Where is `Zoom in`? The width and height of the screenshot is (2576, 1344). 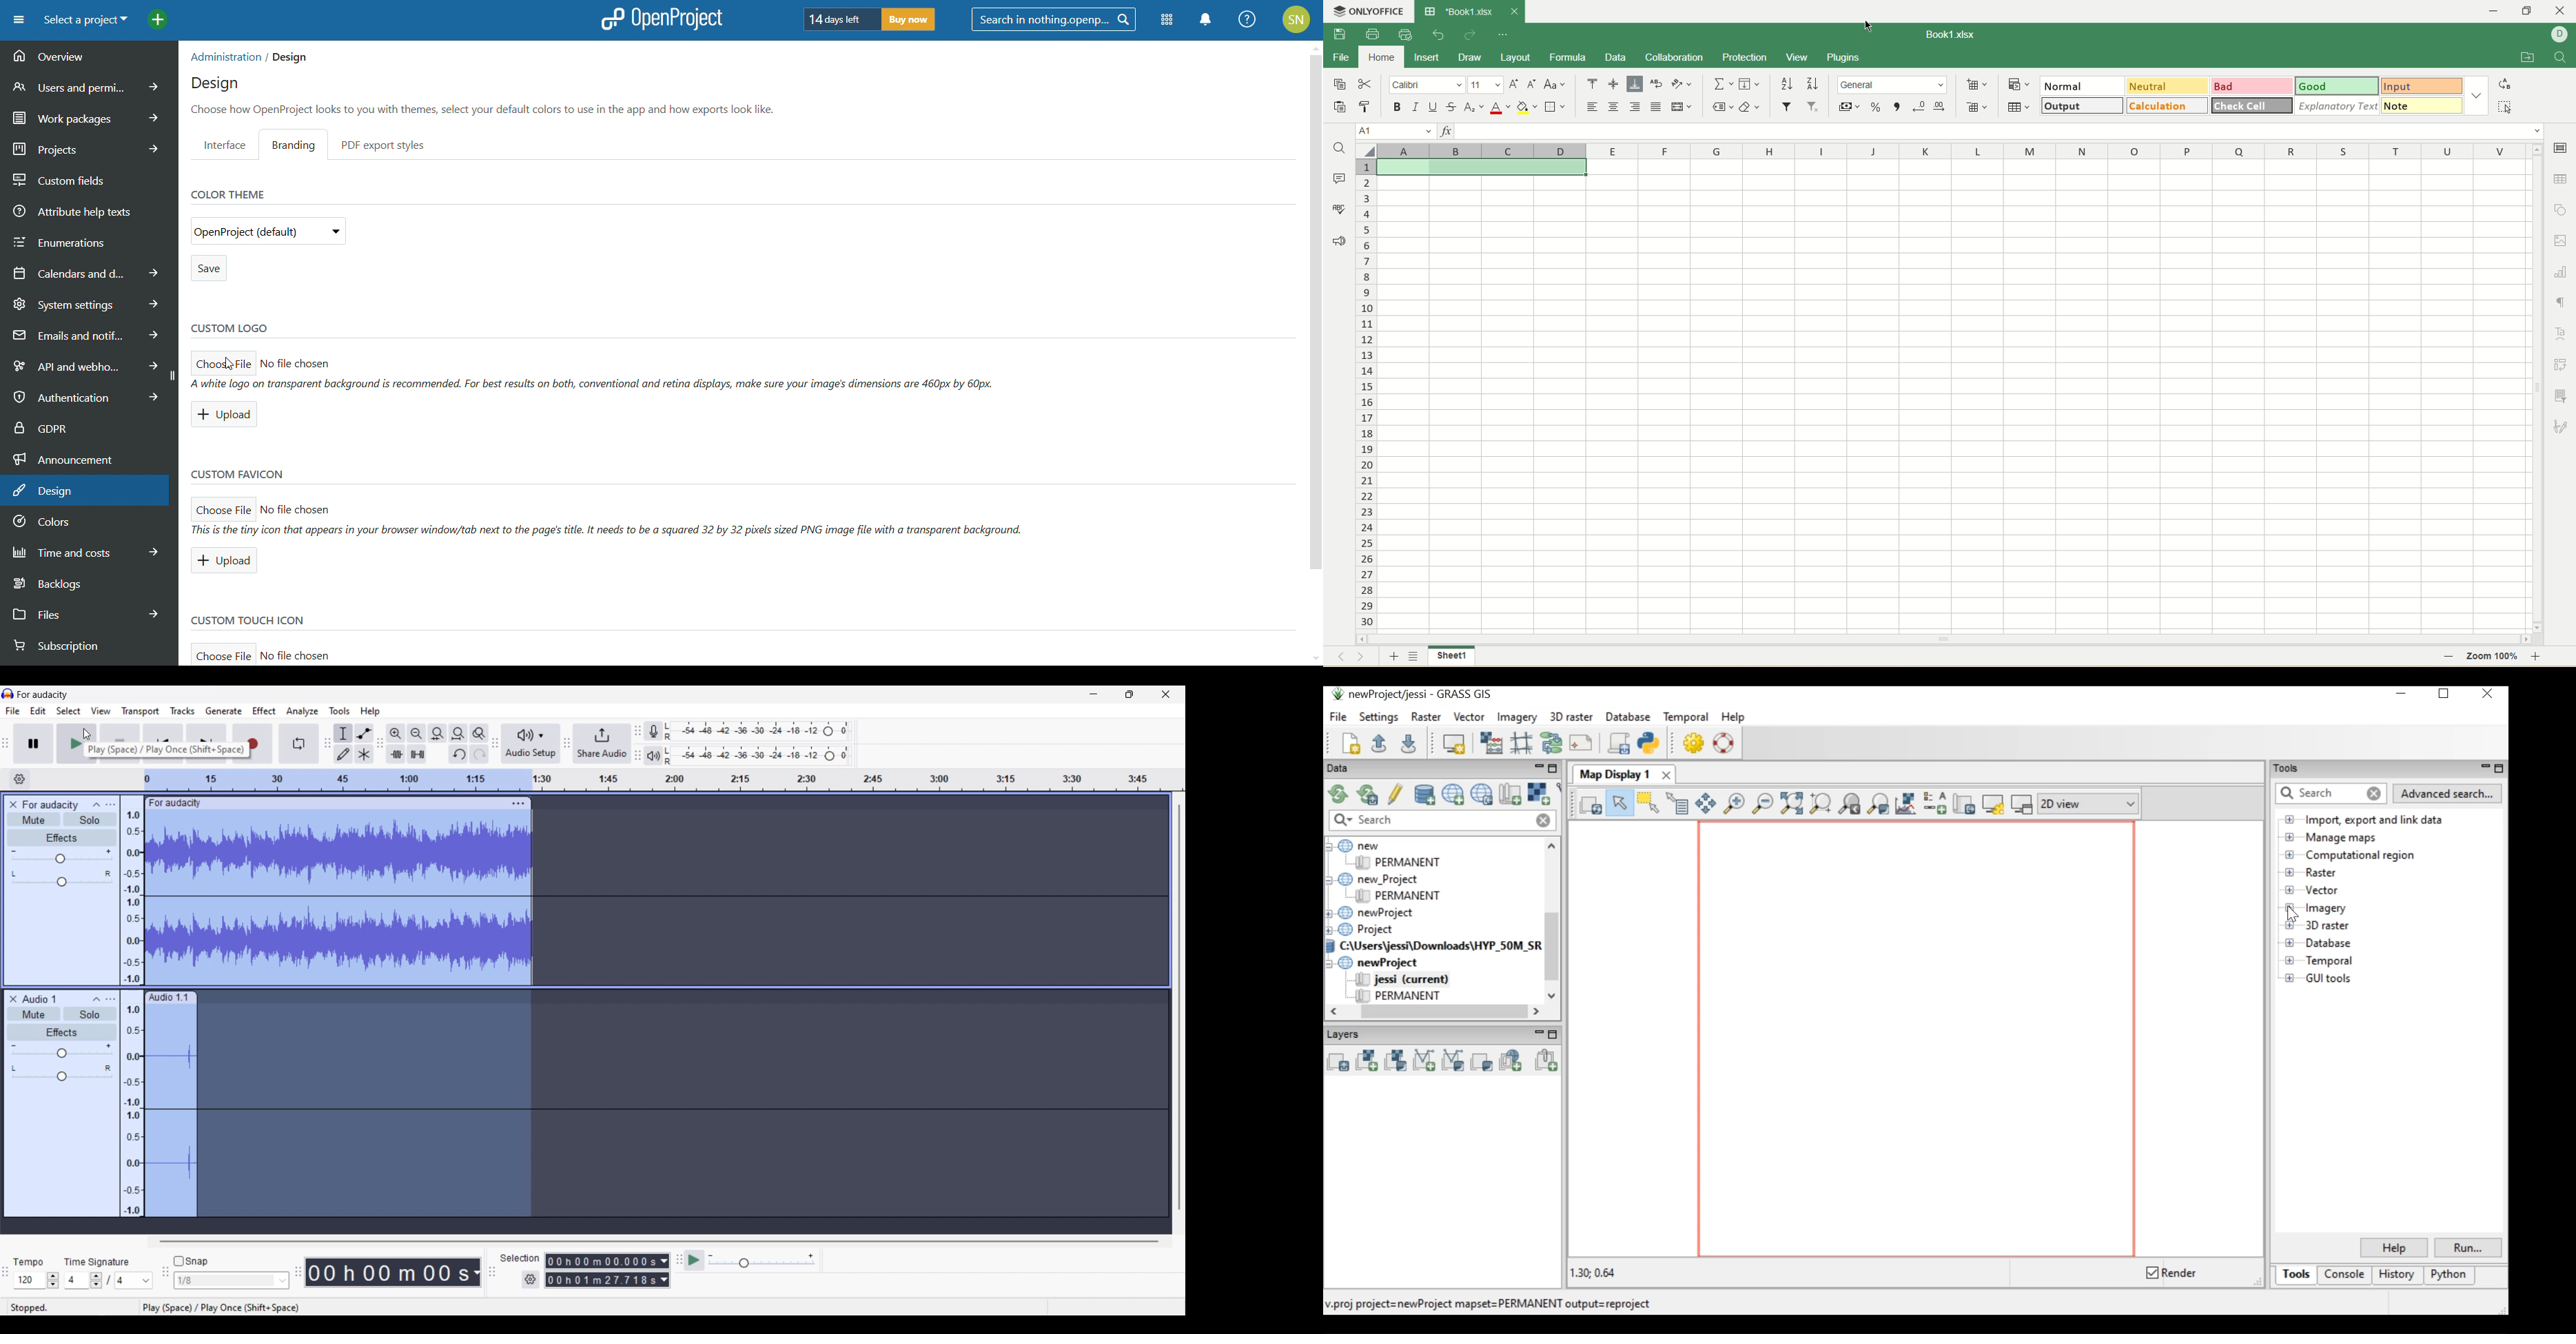
Zoom in is located at coordinates (395, 734).